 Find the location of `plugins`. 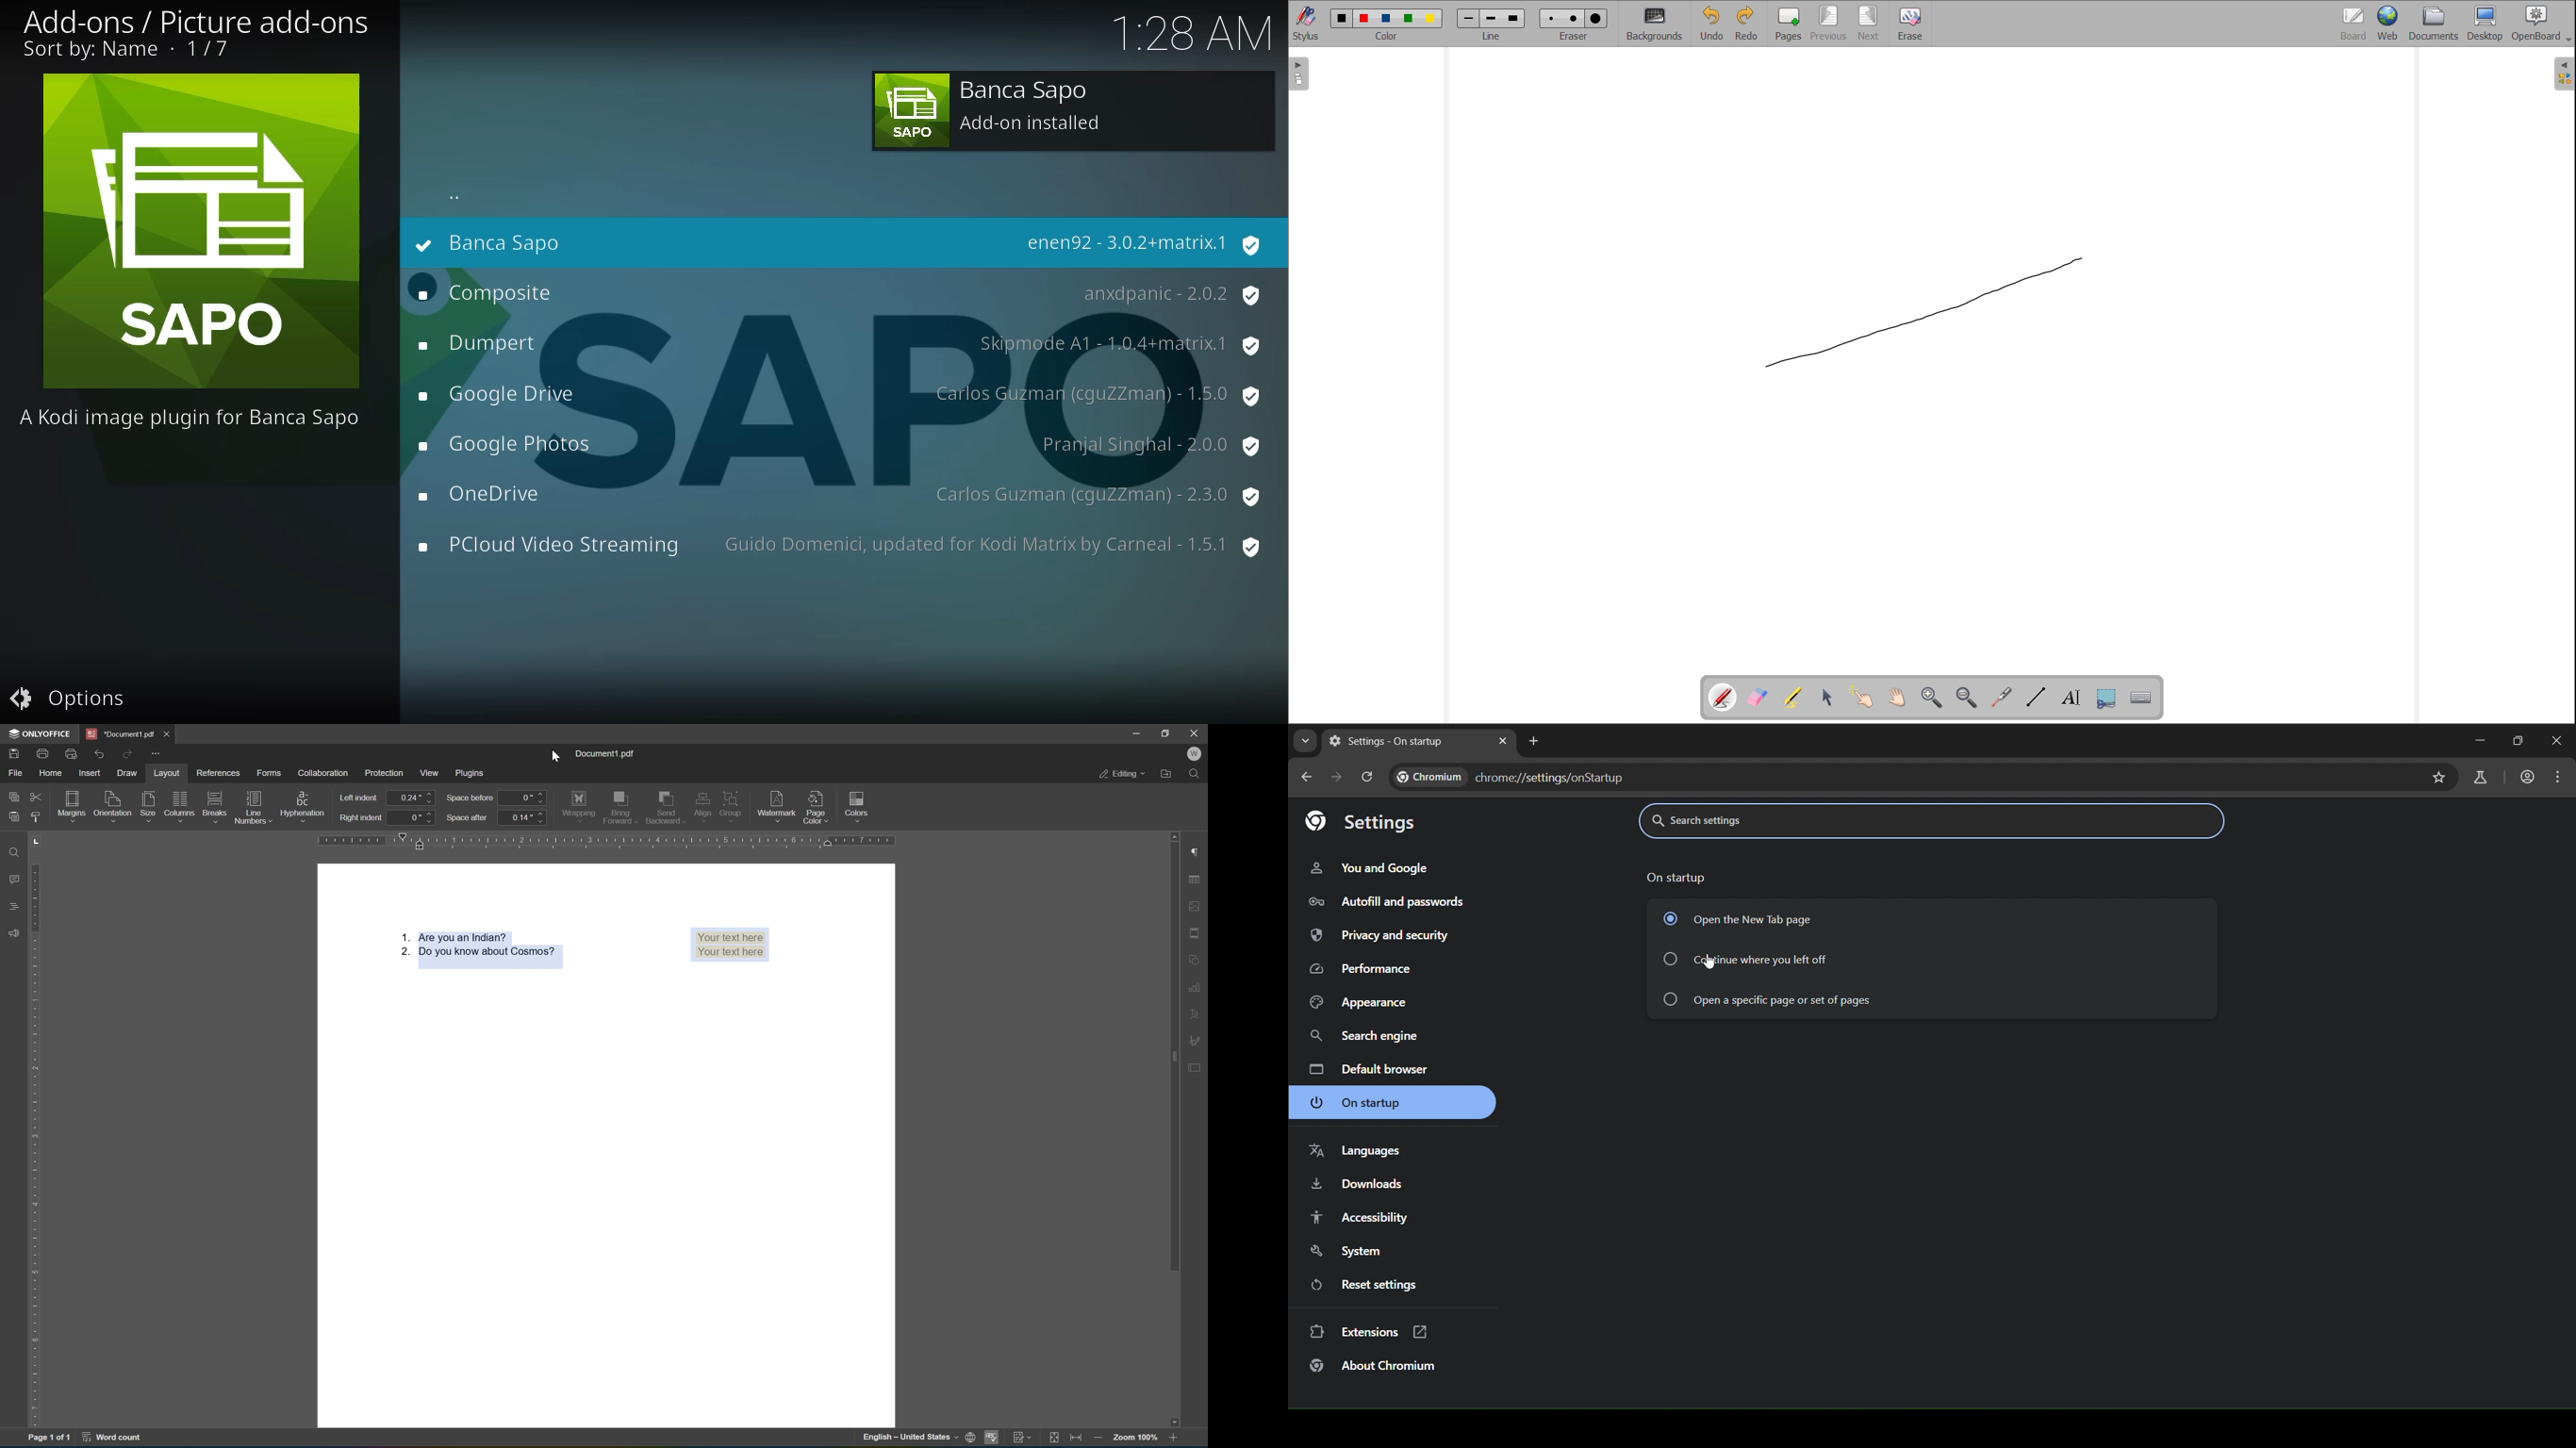

plugins is located at coordinates (472, 771).